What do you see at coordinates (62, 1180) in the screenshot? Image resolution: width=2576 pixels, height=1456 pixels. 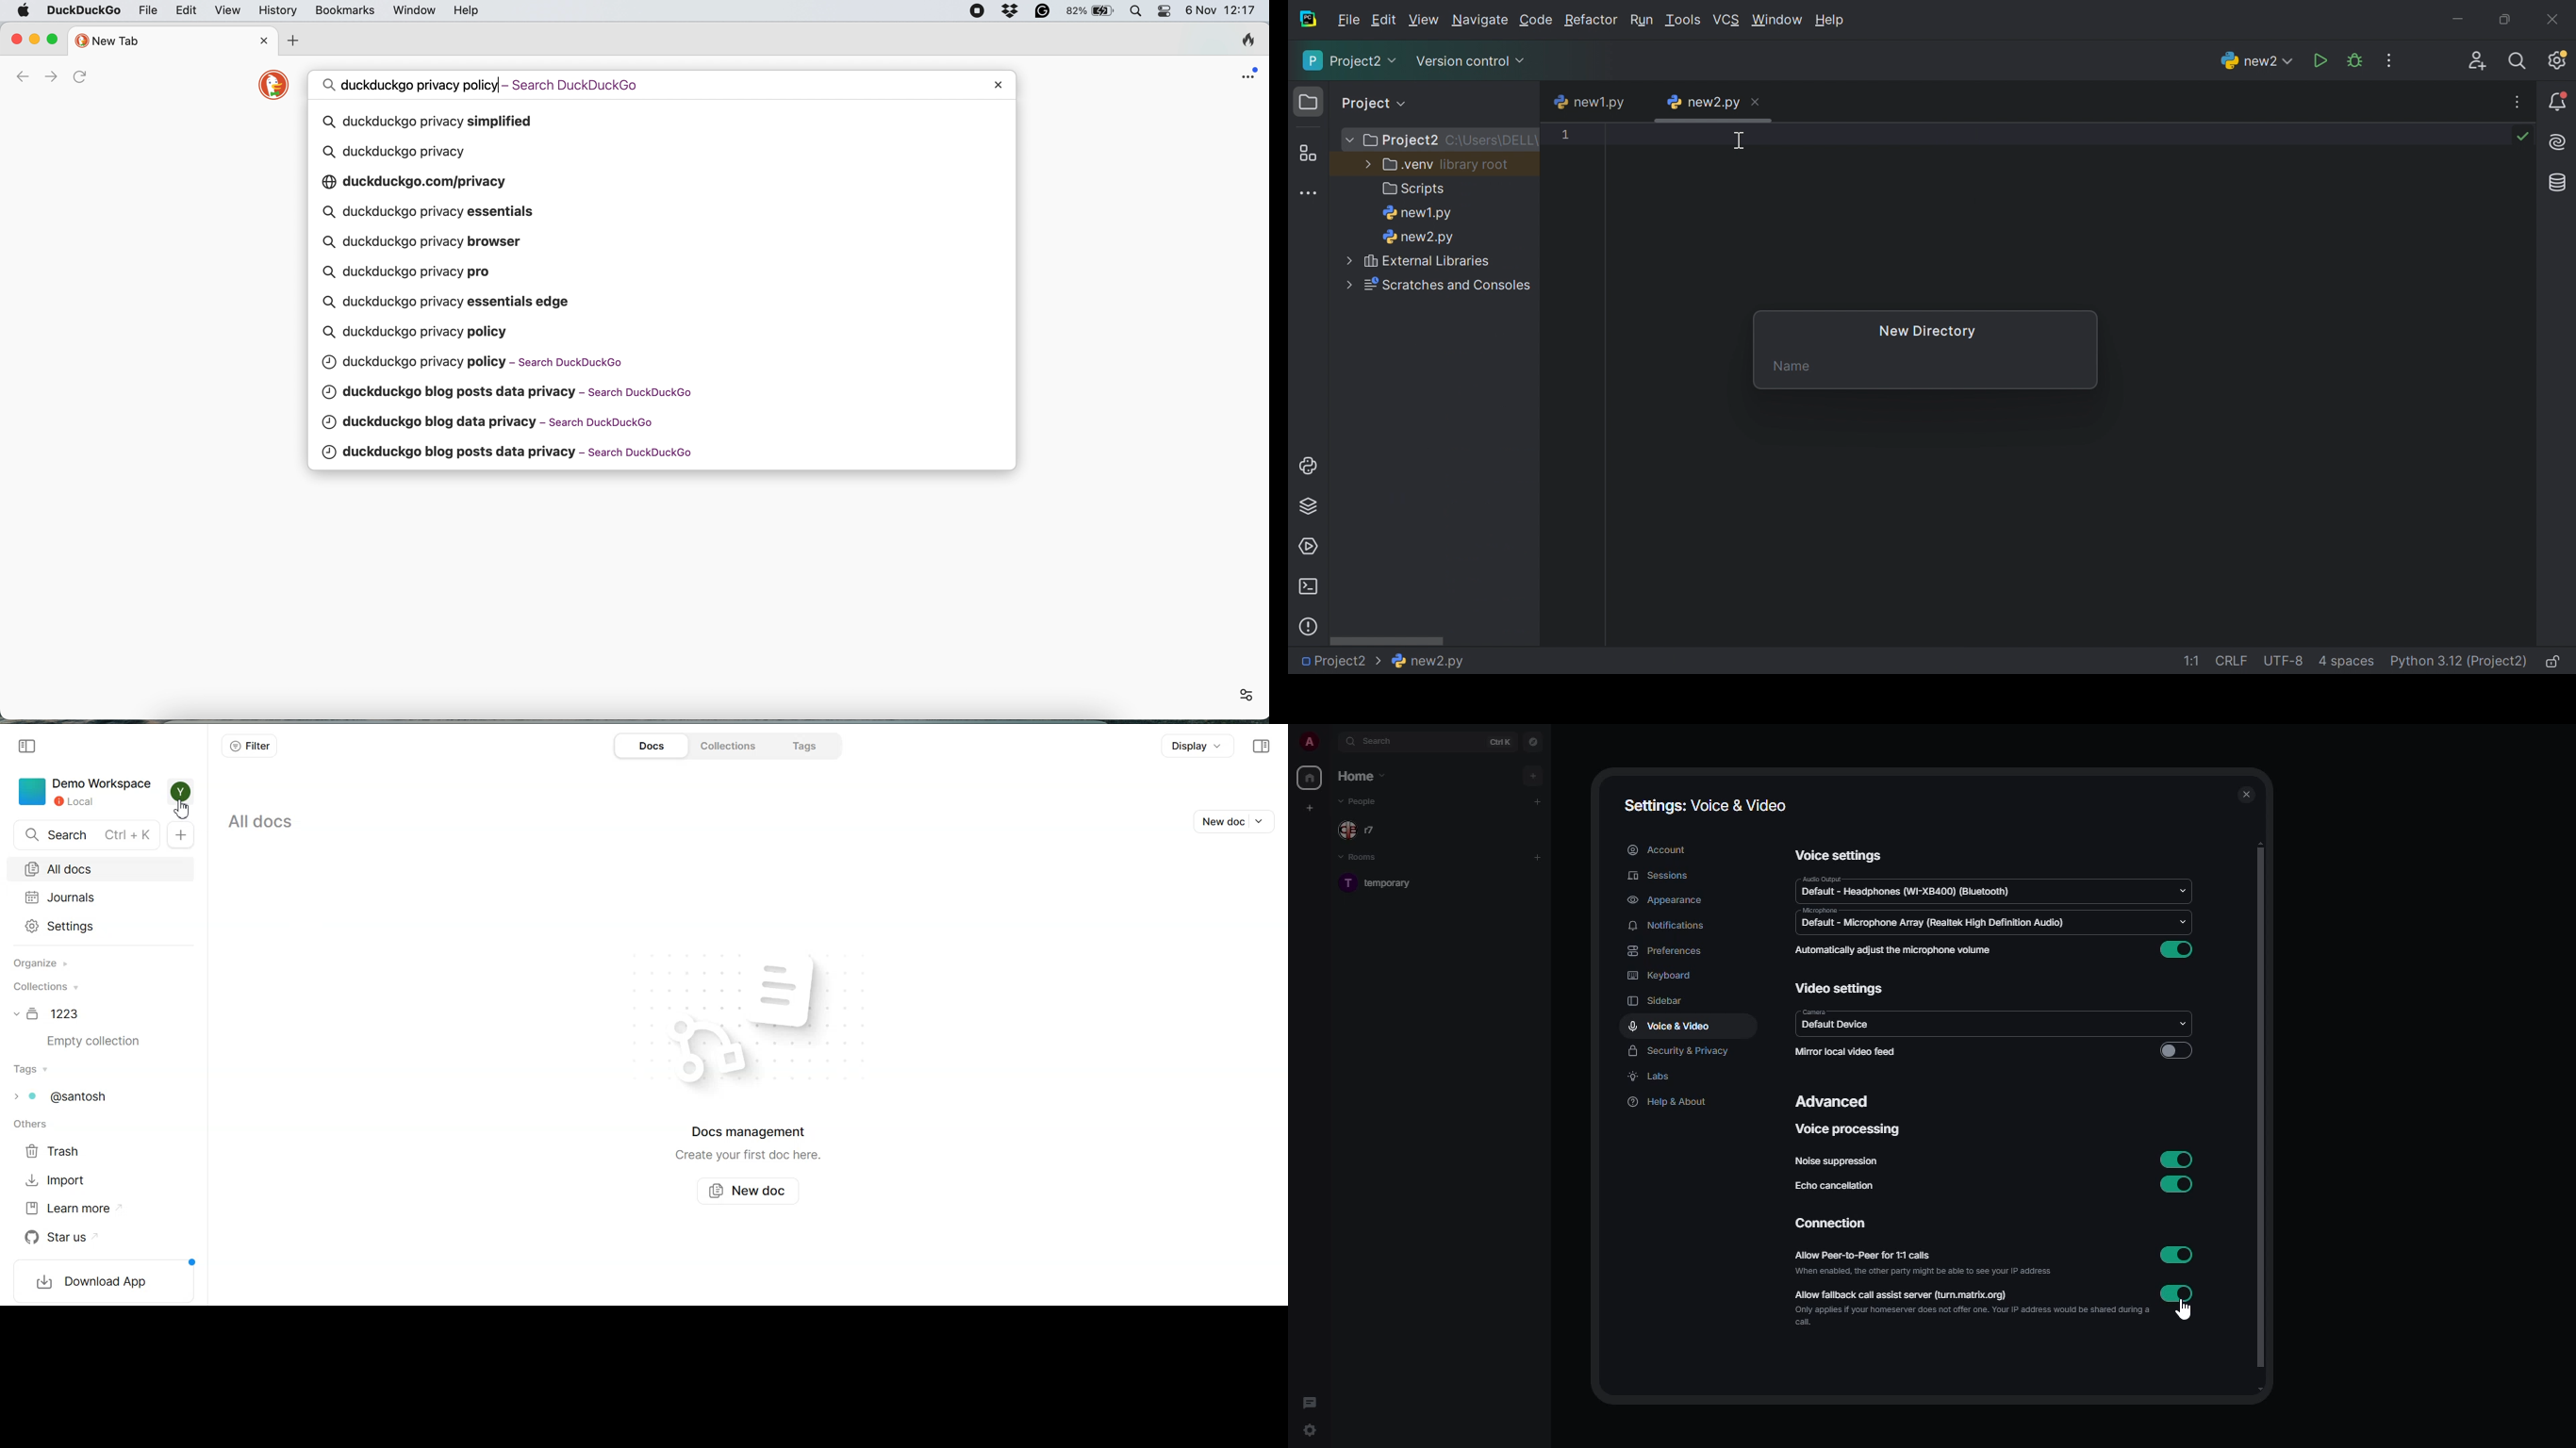 I see `Import` at bounding box center [62, 1180].